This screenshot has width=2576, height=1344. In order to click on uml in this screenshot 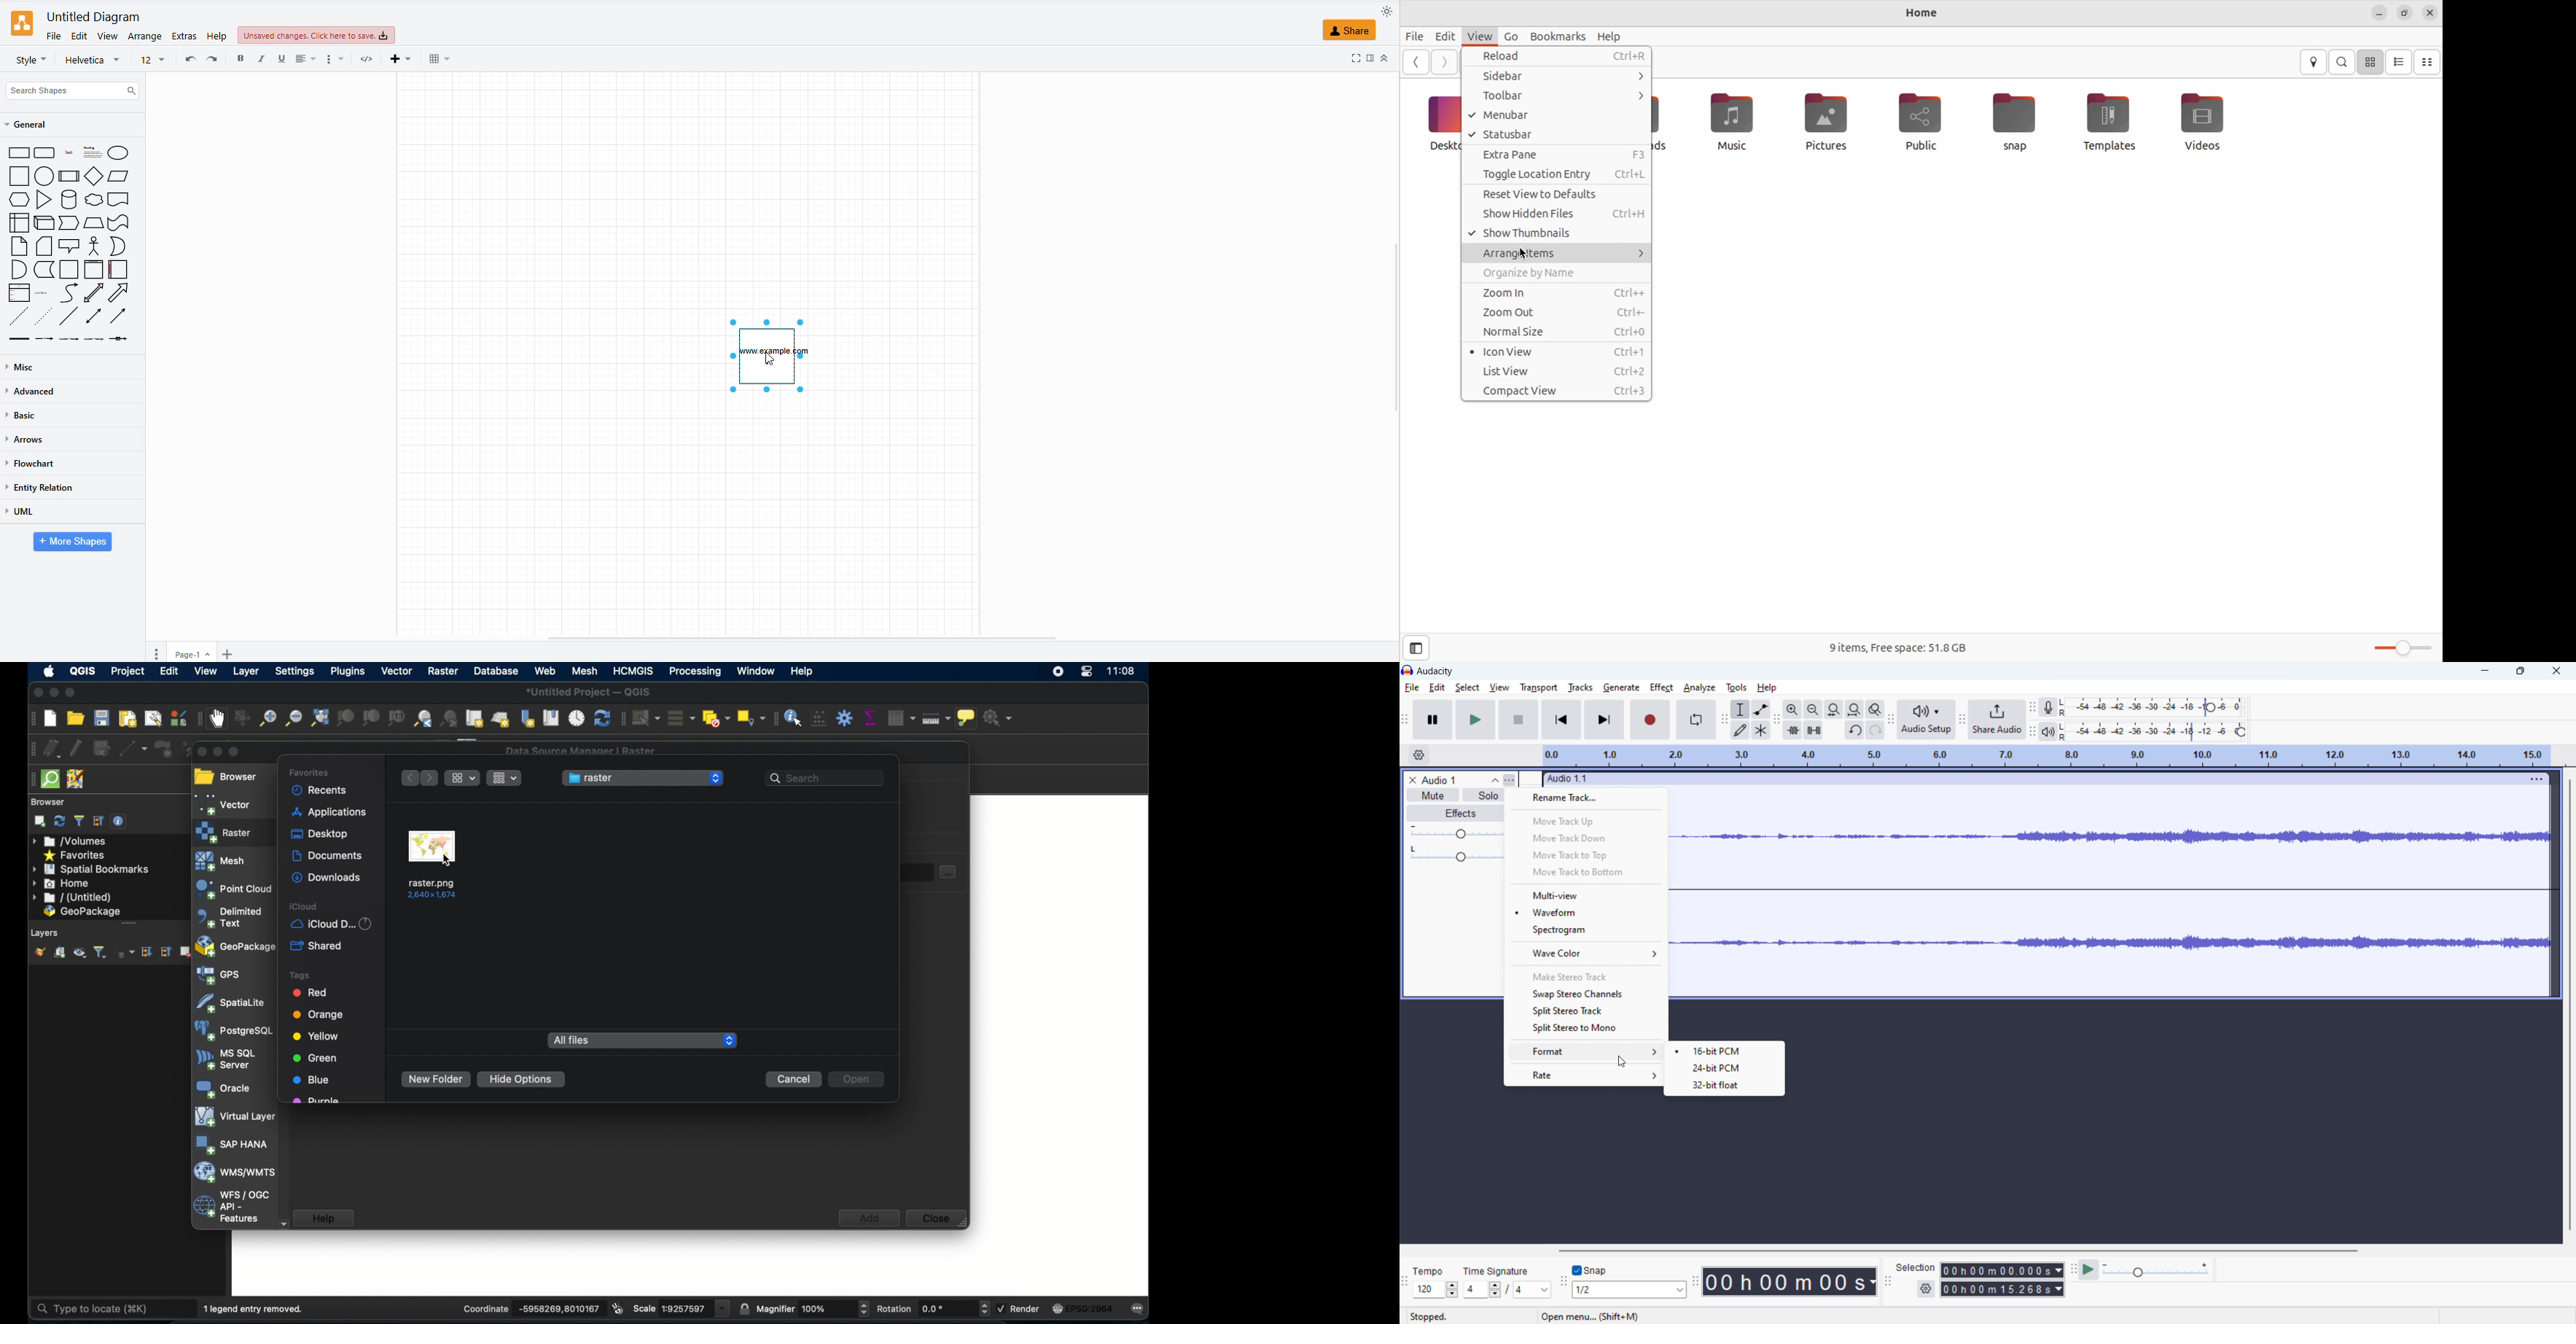, I will do `click(20, 512)`.